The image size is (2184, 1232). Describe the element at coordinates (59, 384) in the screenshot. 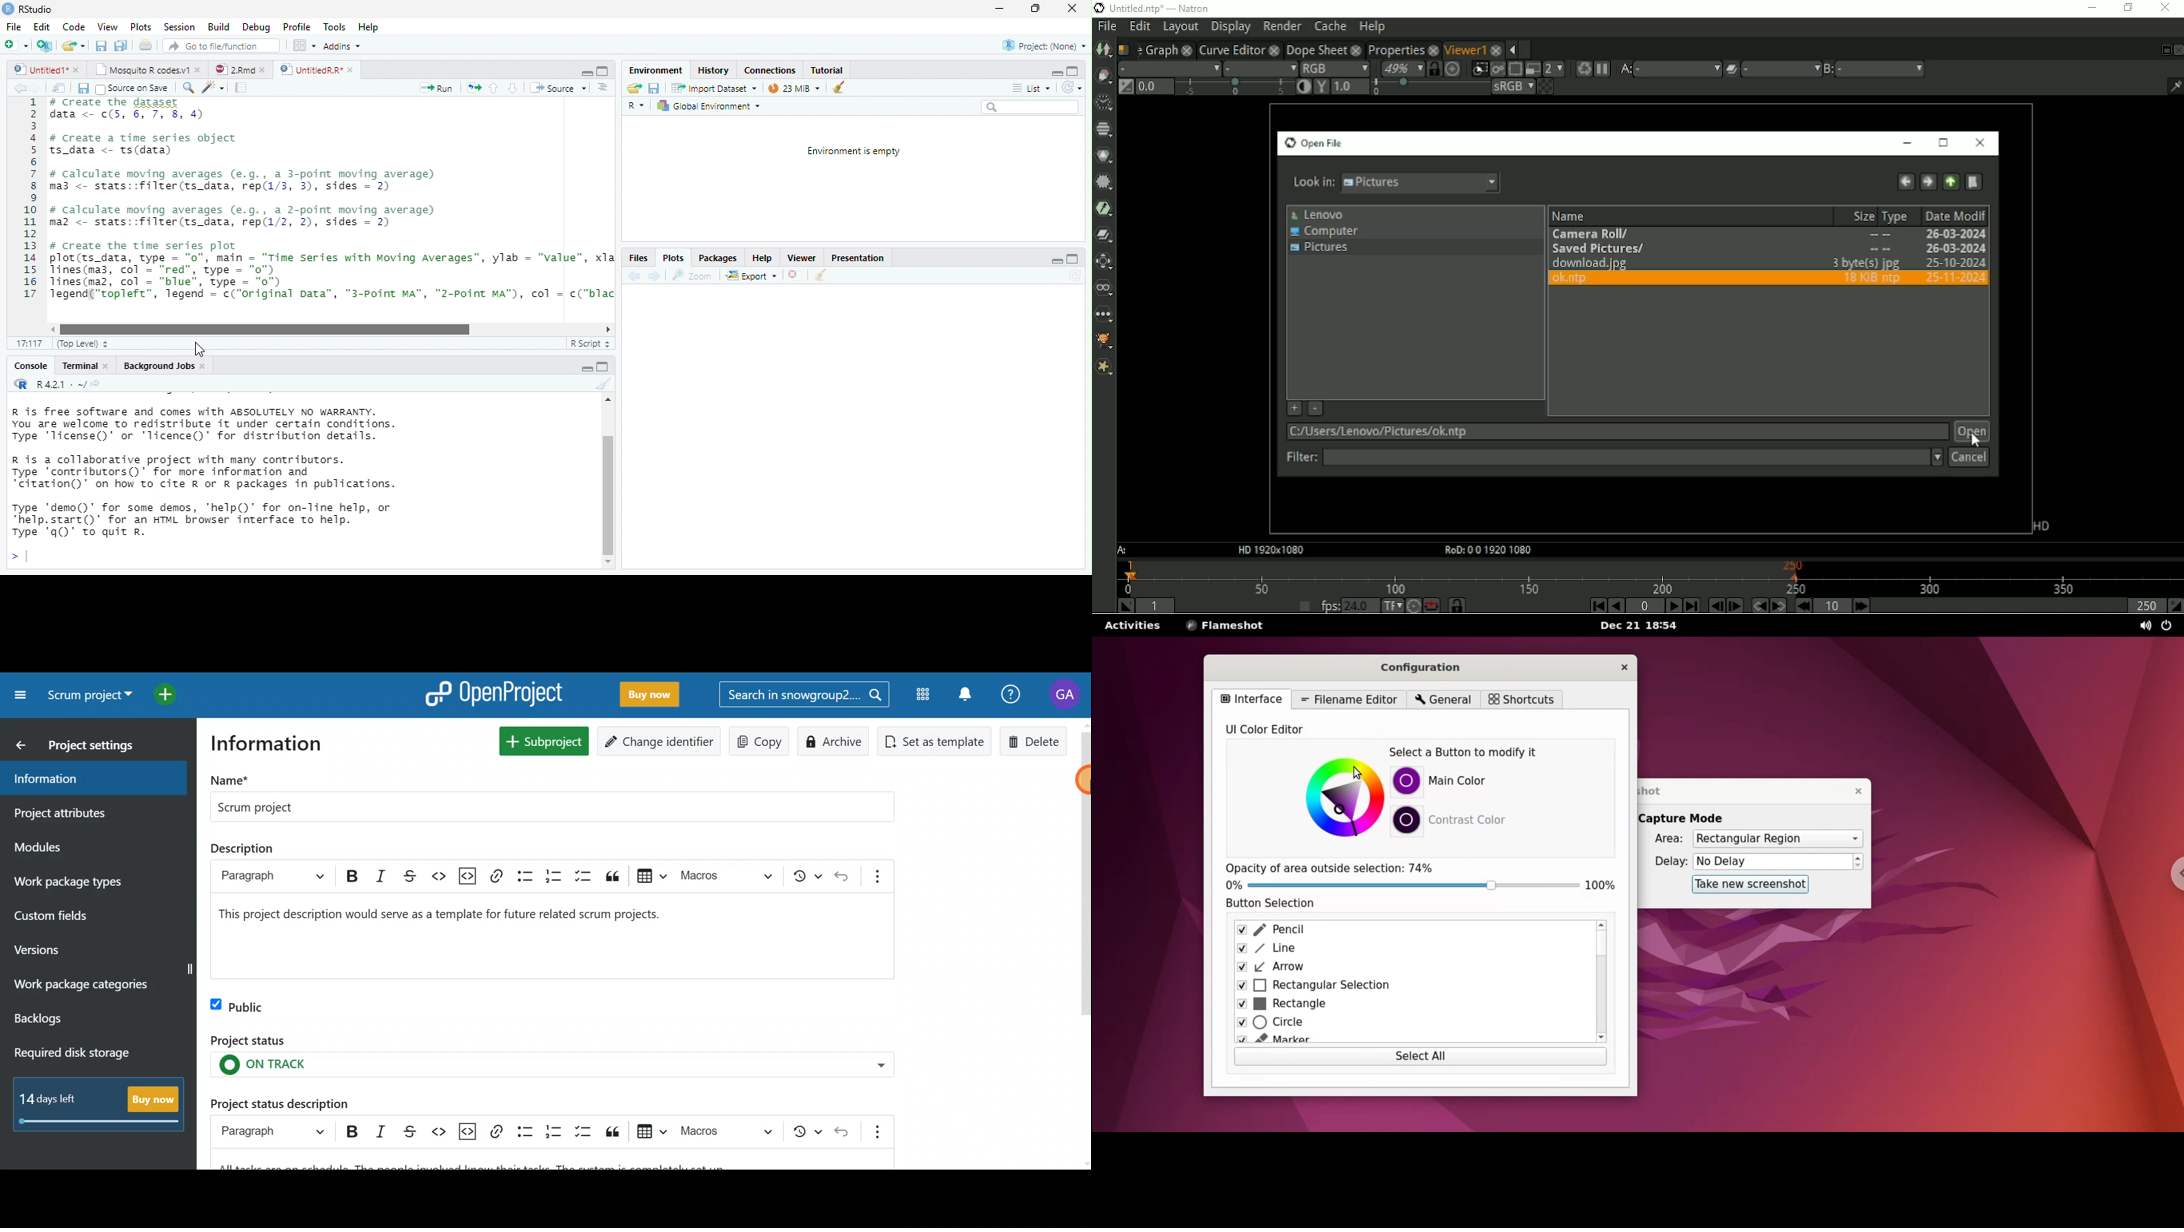

I see `R 4.2.1 . ~/` at that location.